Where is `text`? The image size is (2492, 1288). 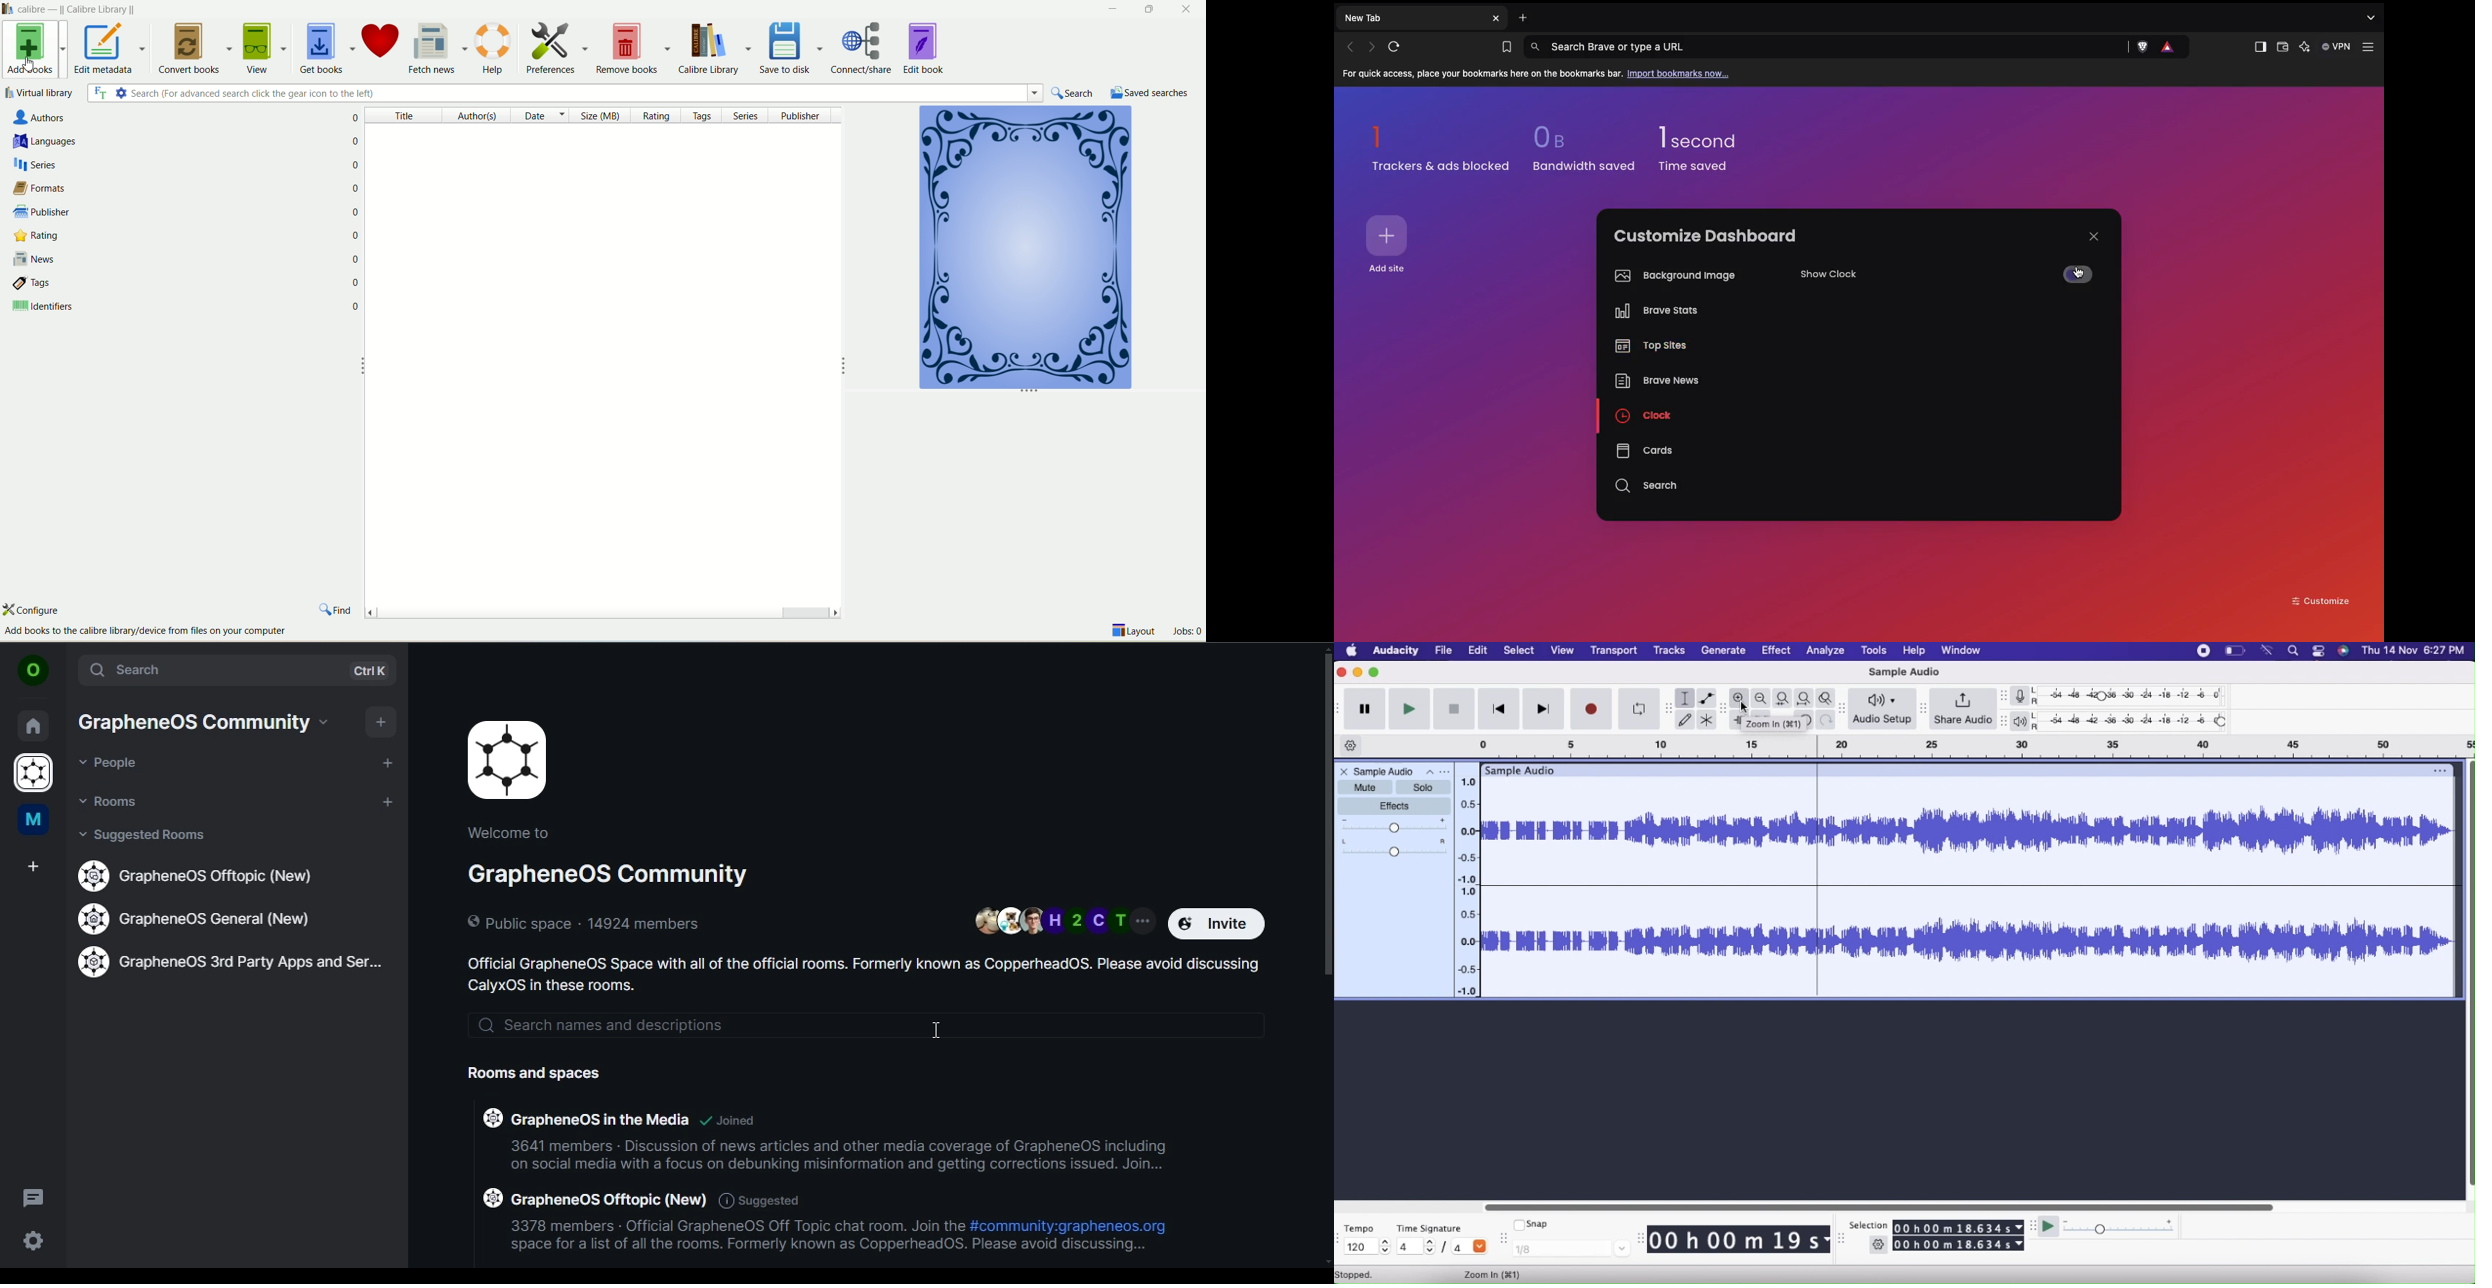
text is located at coordinates (148, 631).